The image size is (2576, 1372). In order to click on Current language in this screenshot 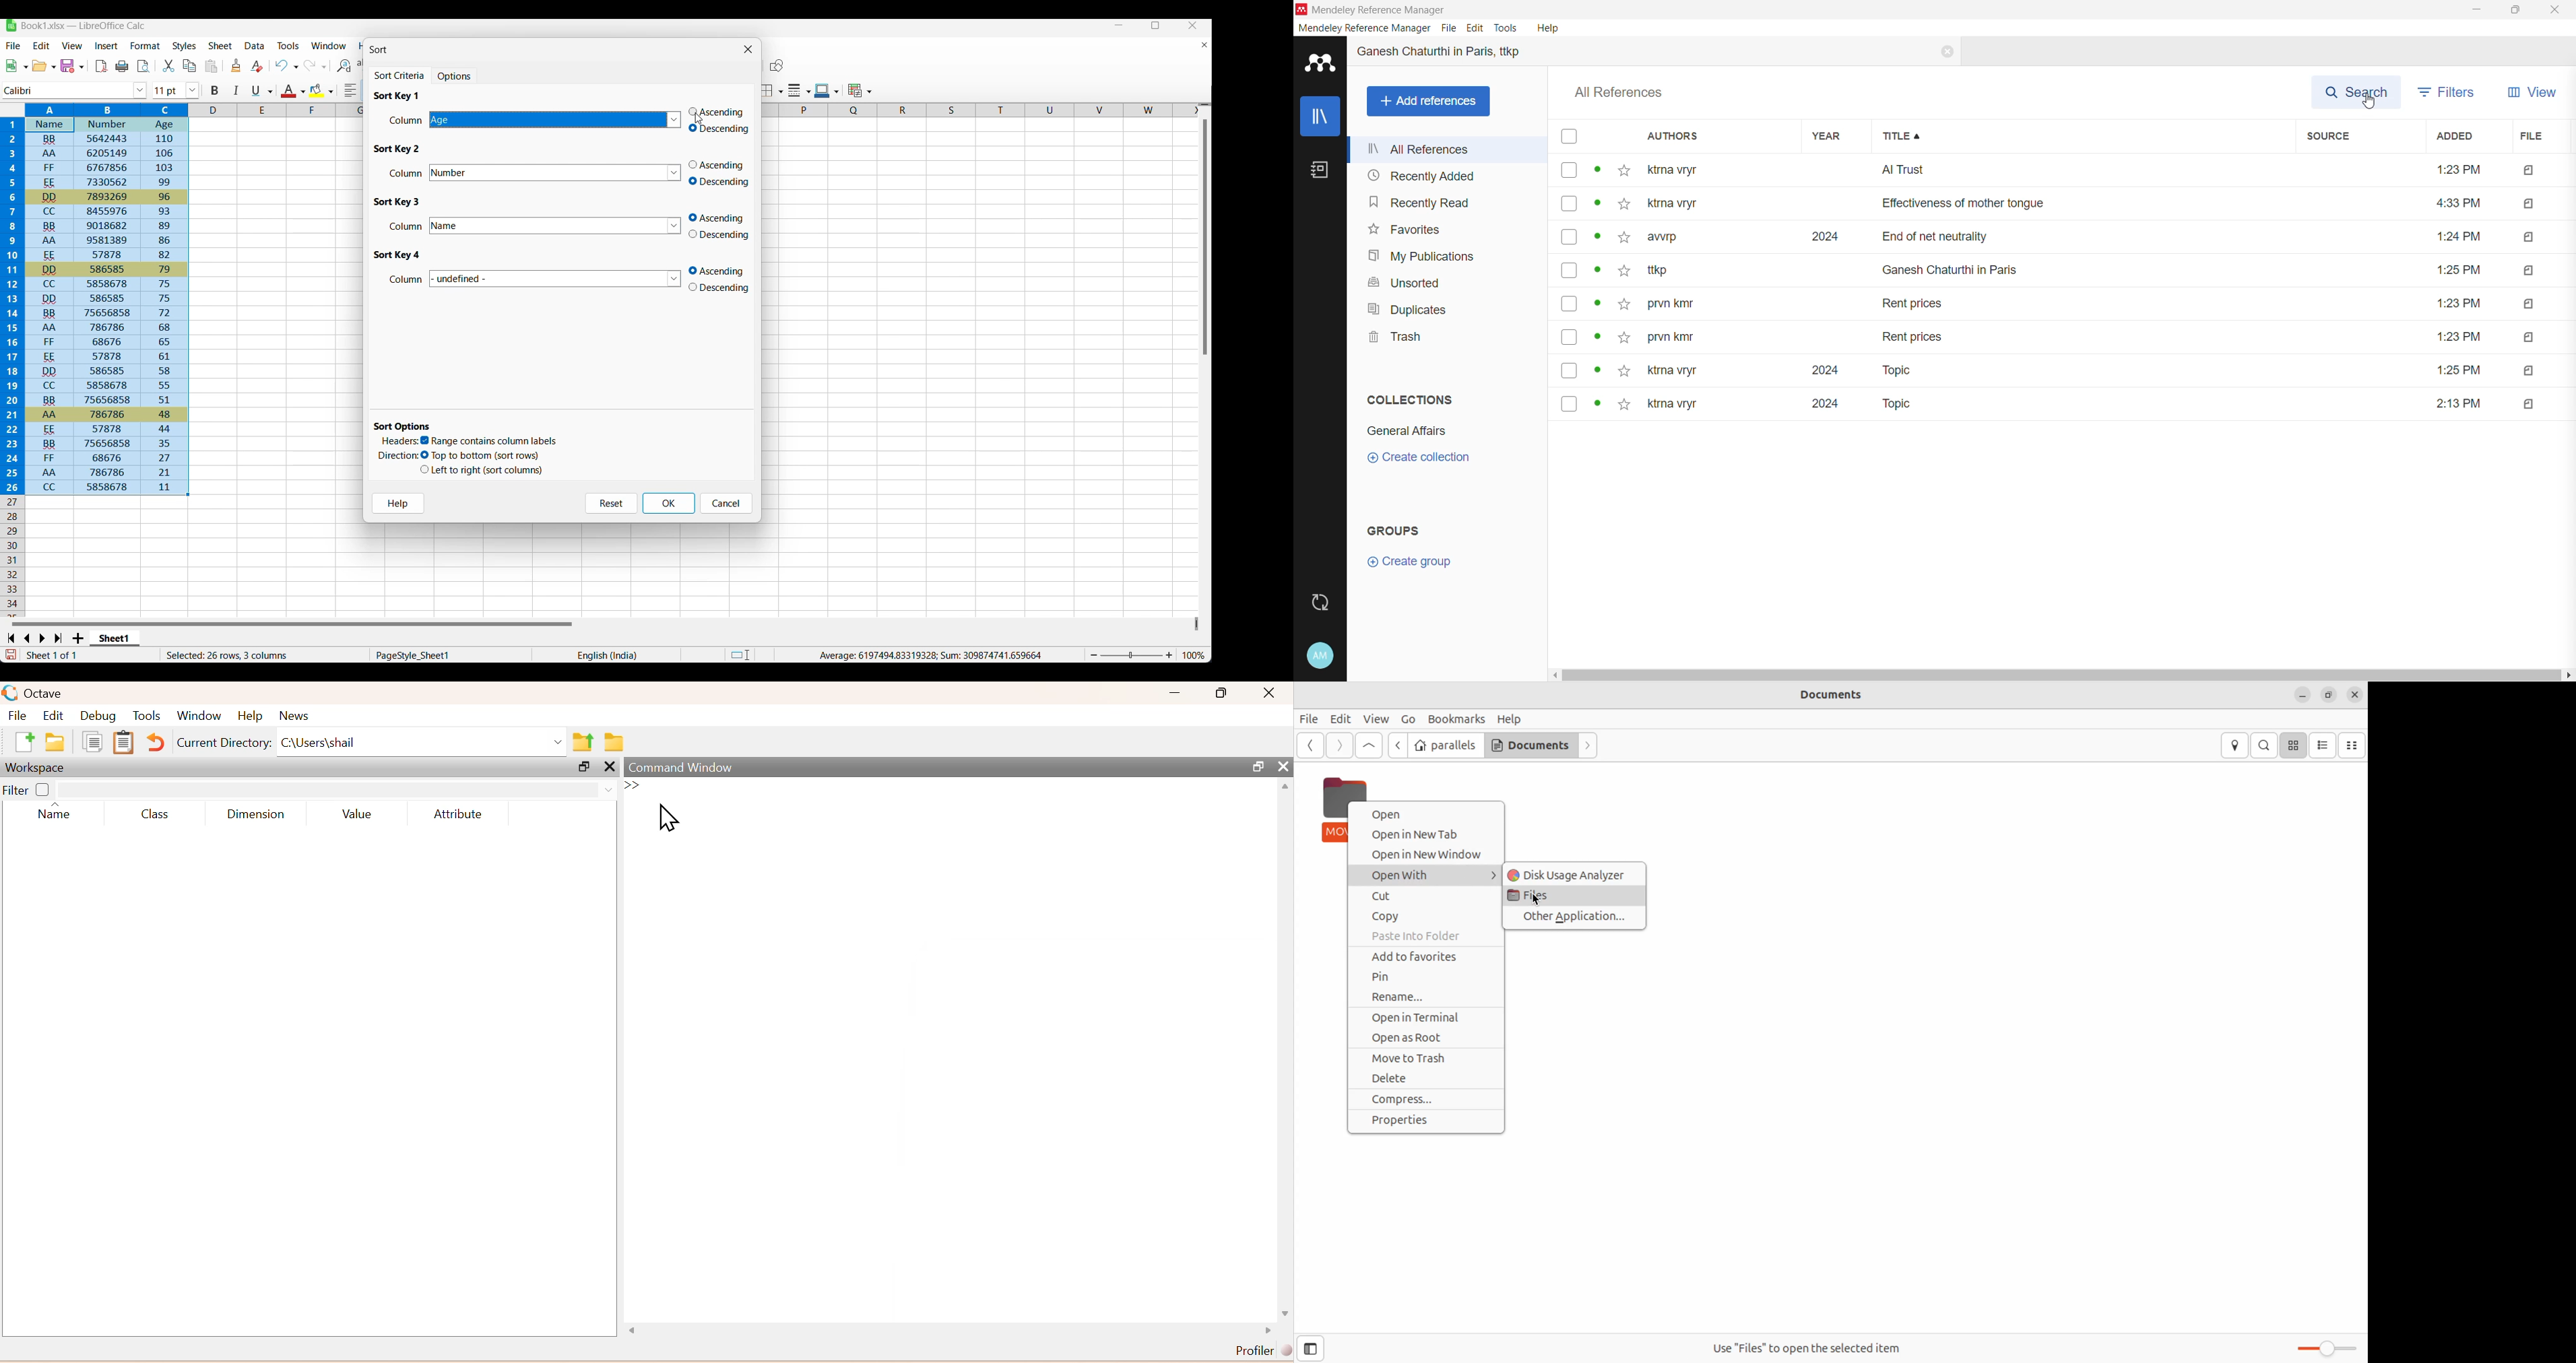, I will do `click(606, 654)`.